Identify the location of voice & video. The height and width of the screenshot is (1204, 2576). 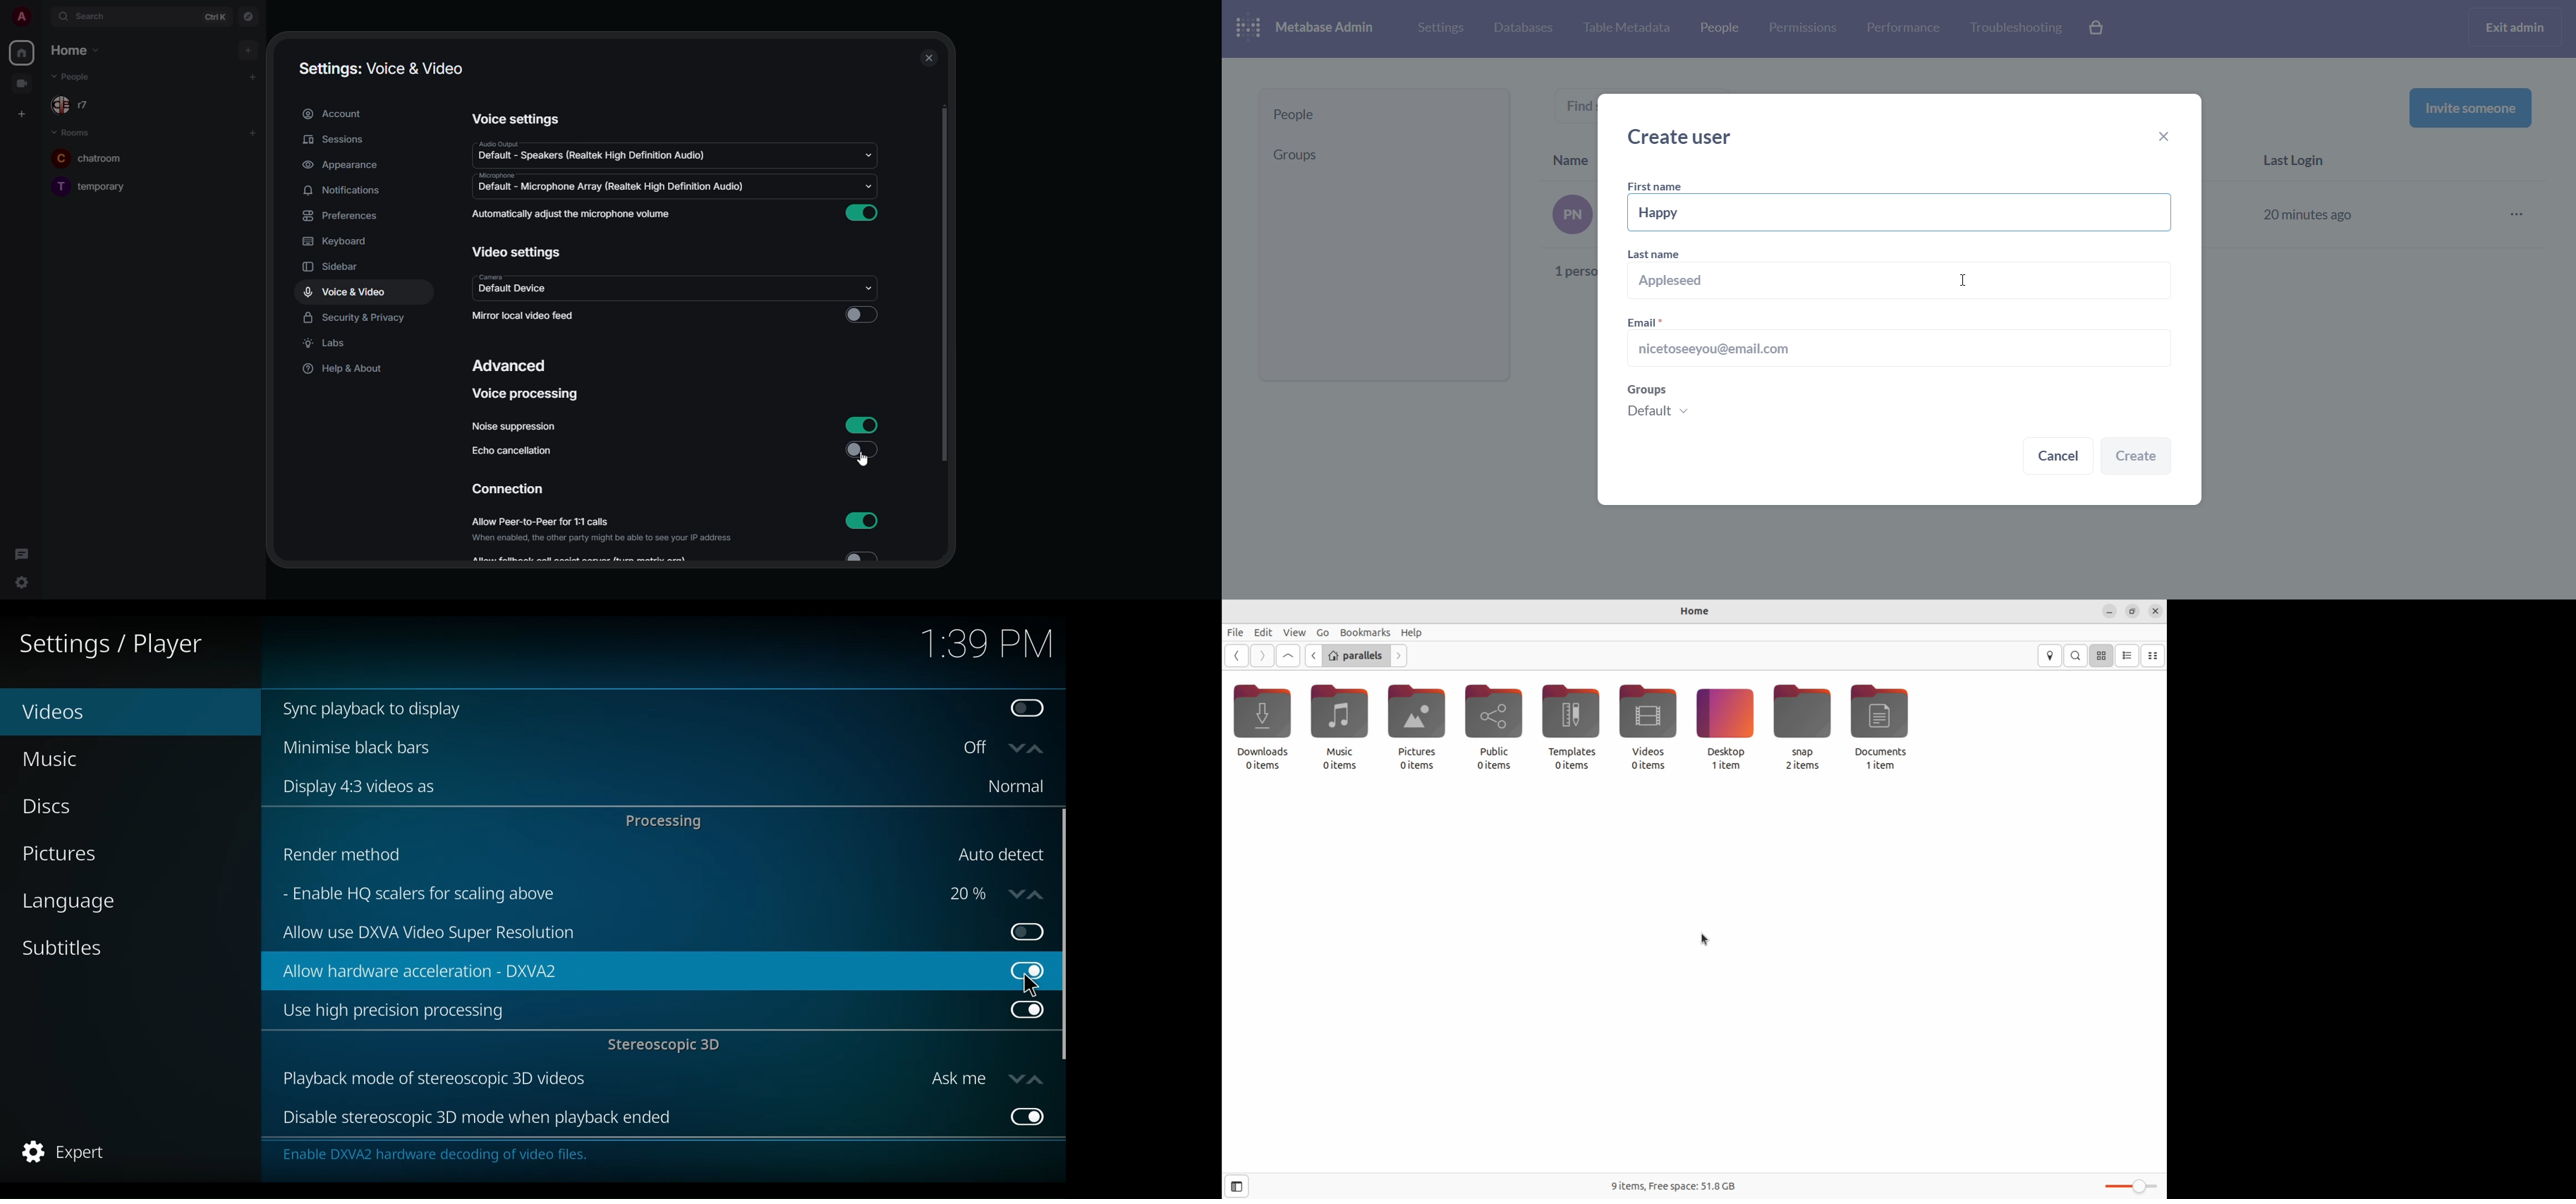
(348, 292).